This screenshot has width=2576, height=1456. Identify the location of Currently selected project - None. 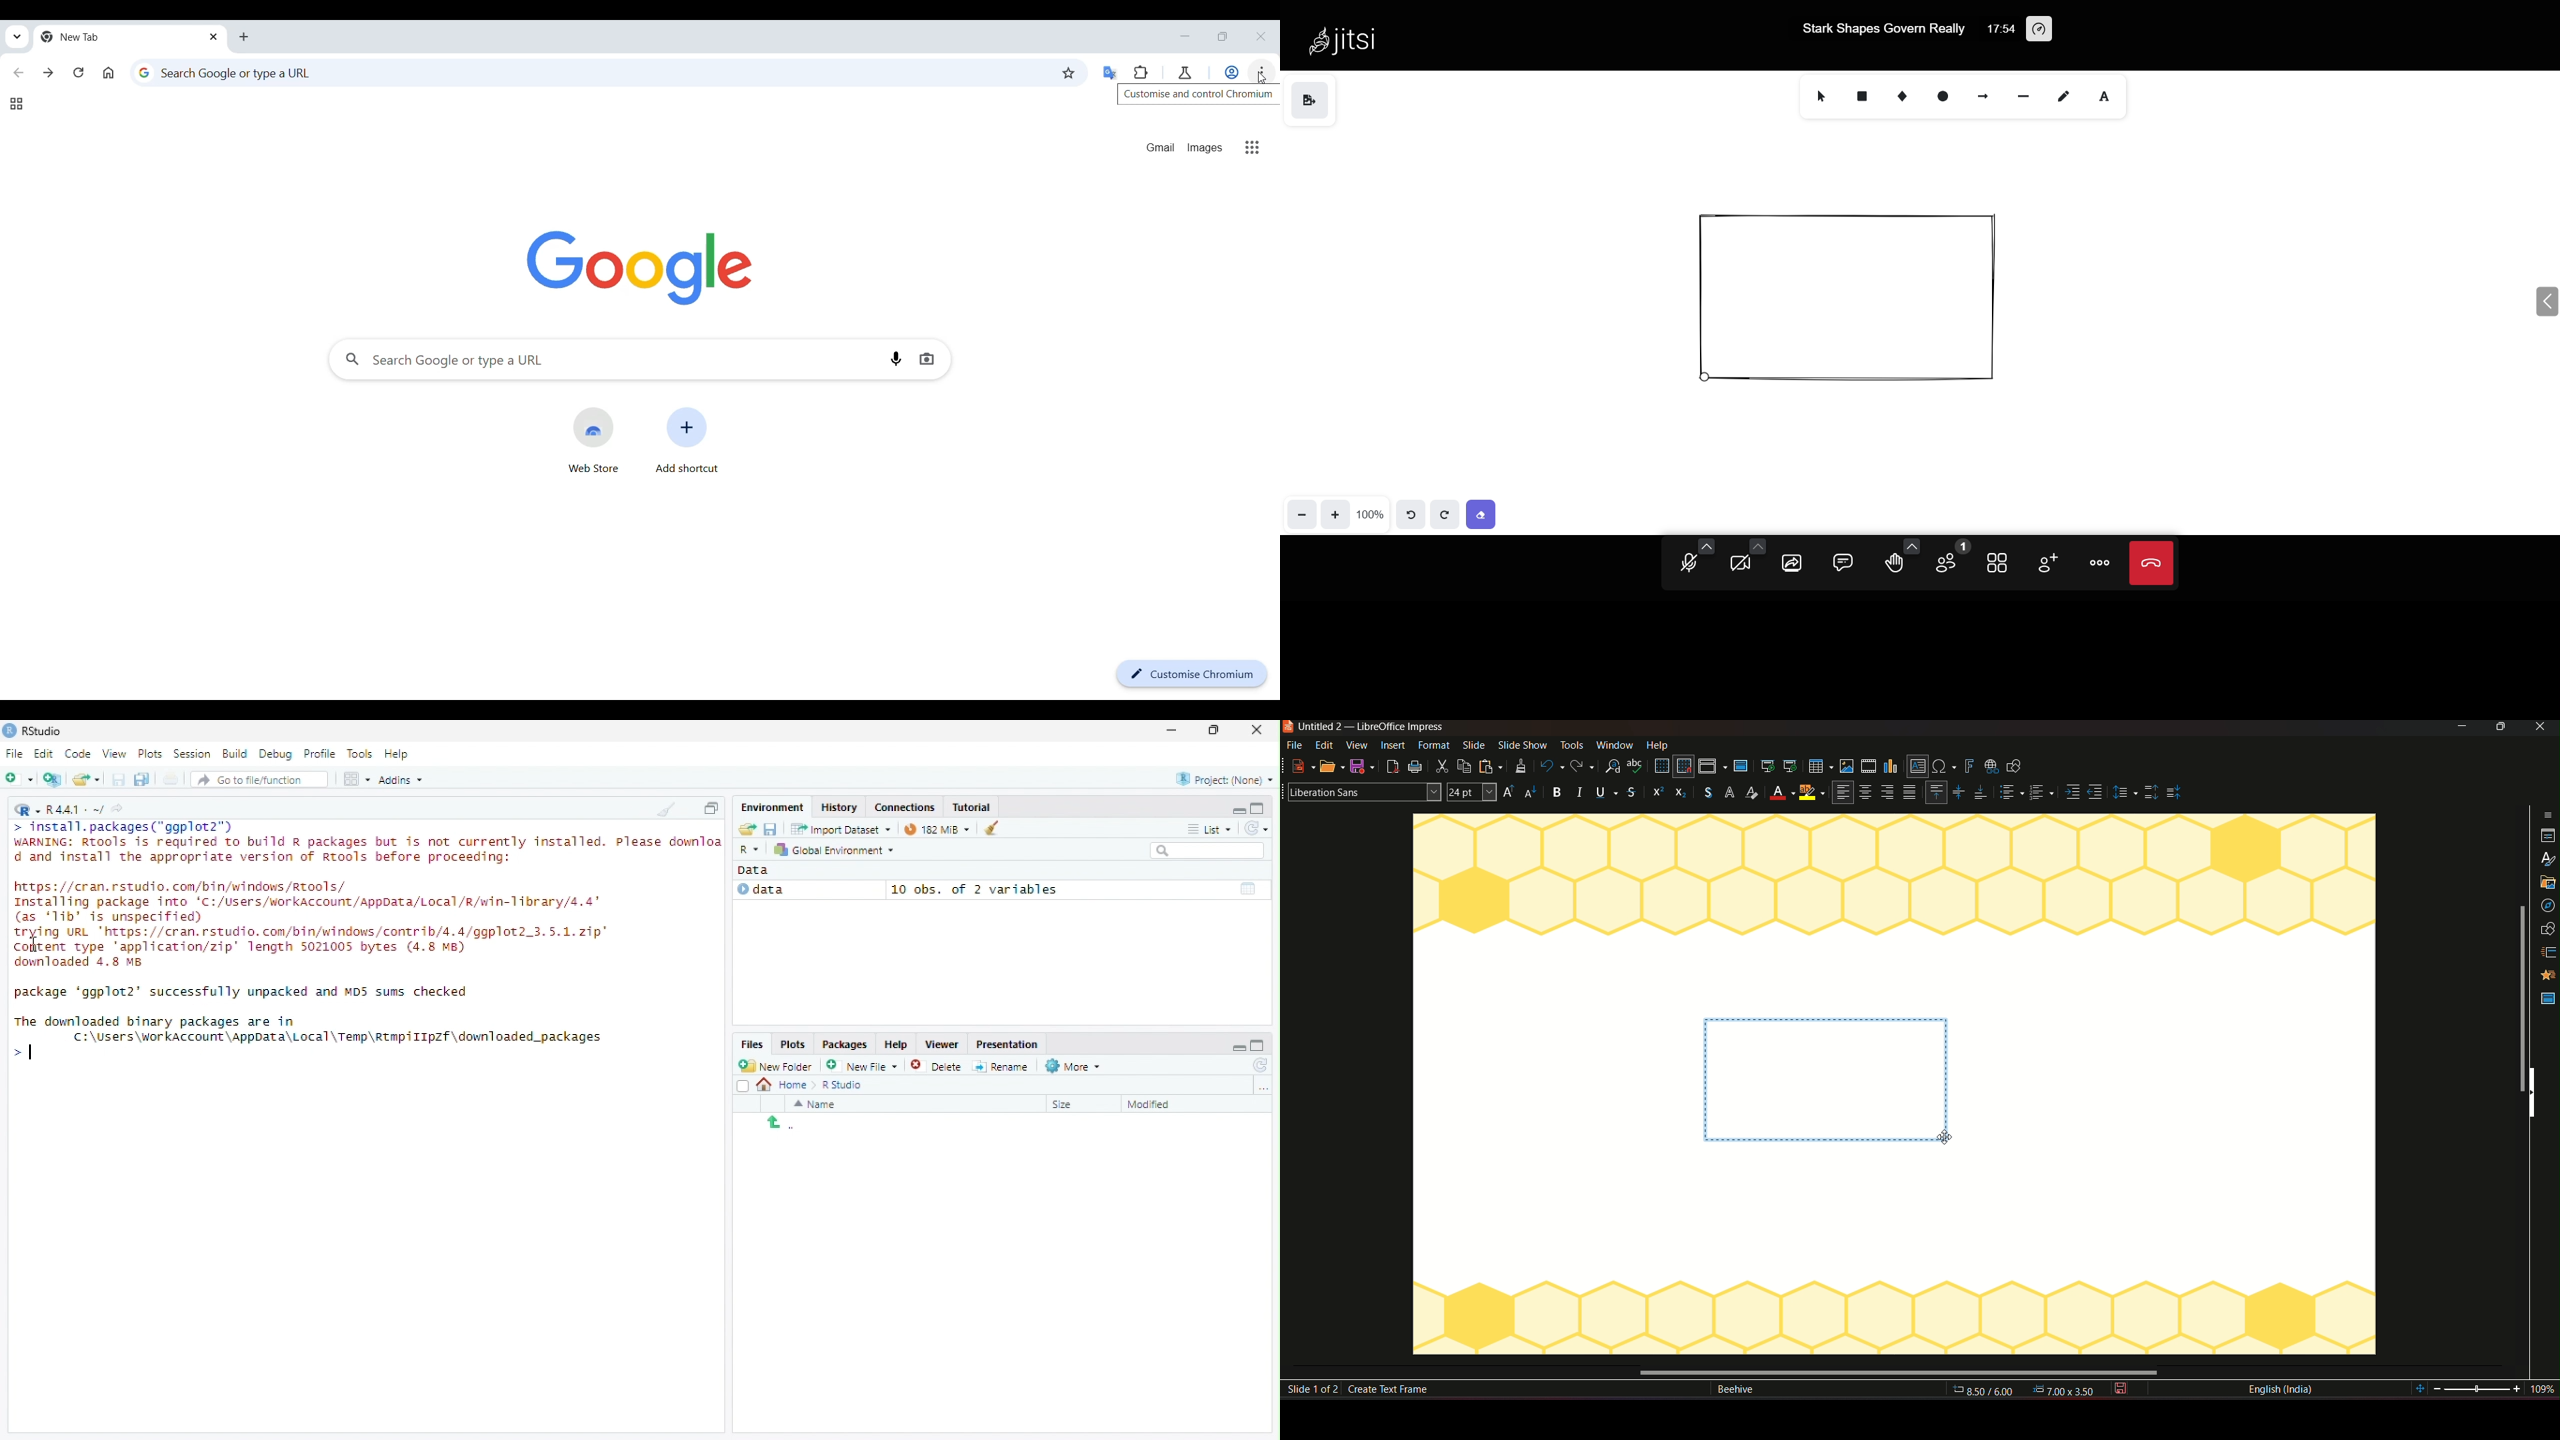
(1223, 778).